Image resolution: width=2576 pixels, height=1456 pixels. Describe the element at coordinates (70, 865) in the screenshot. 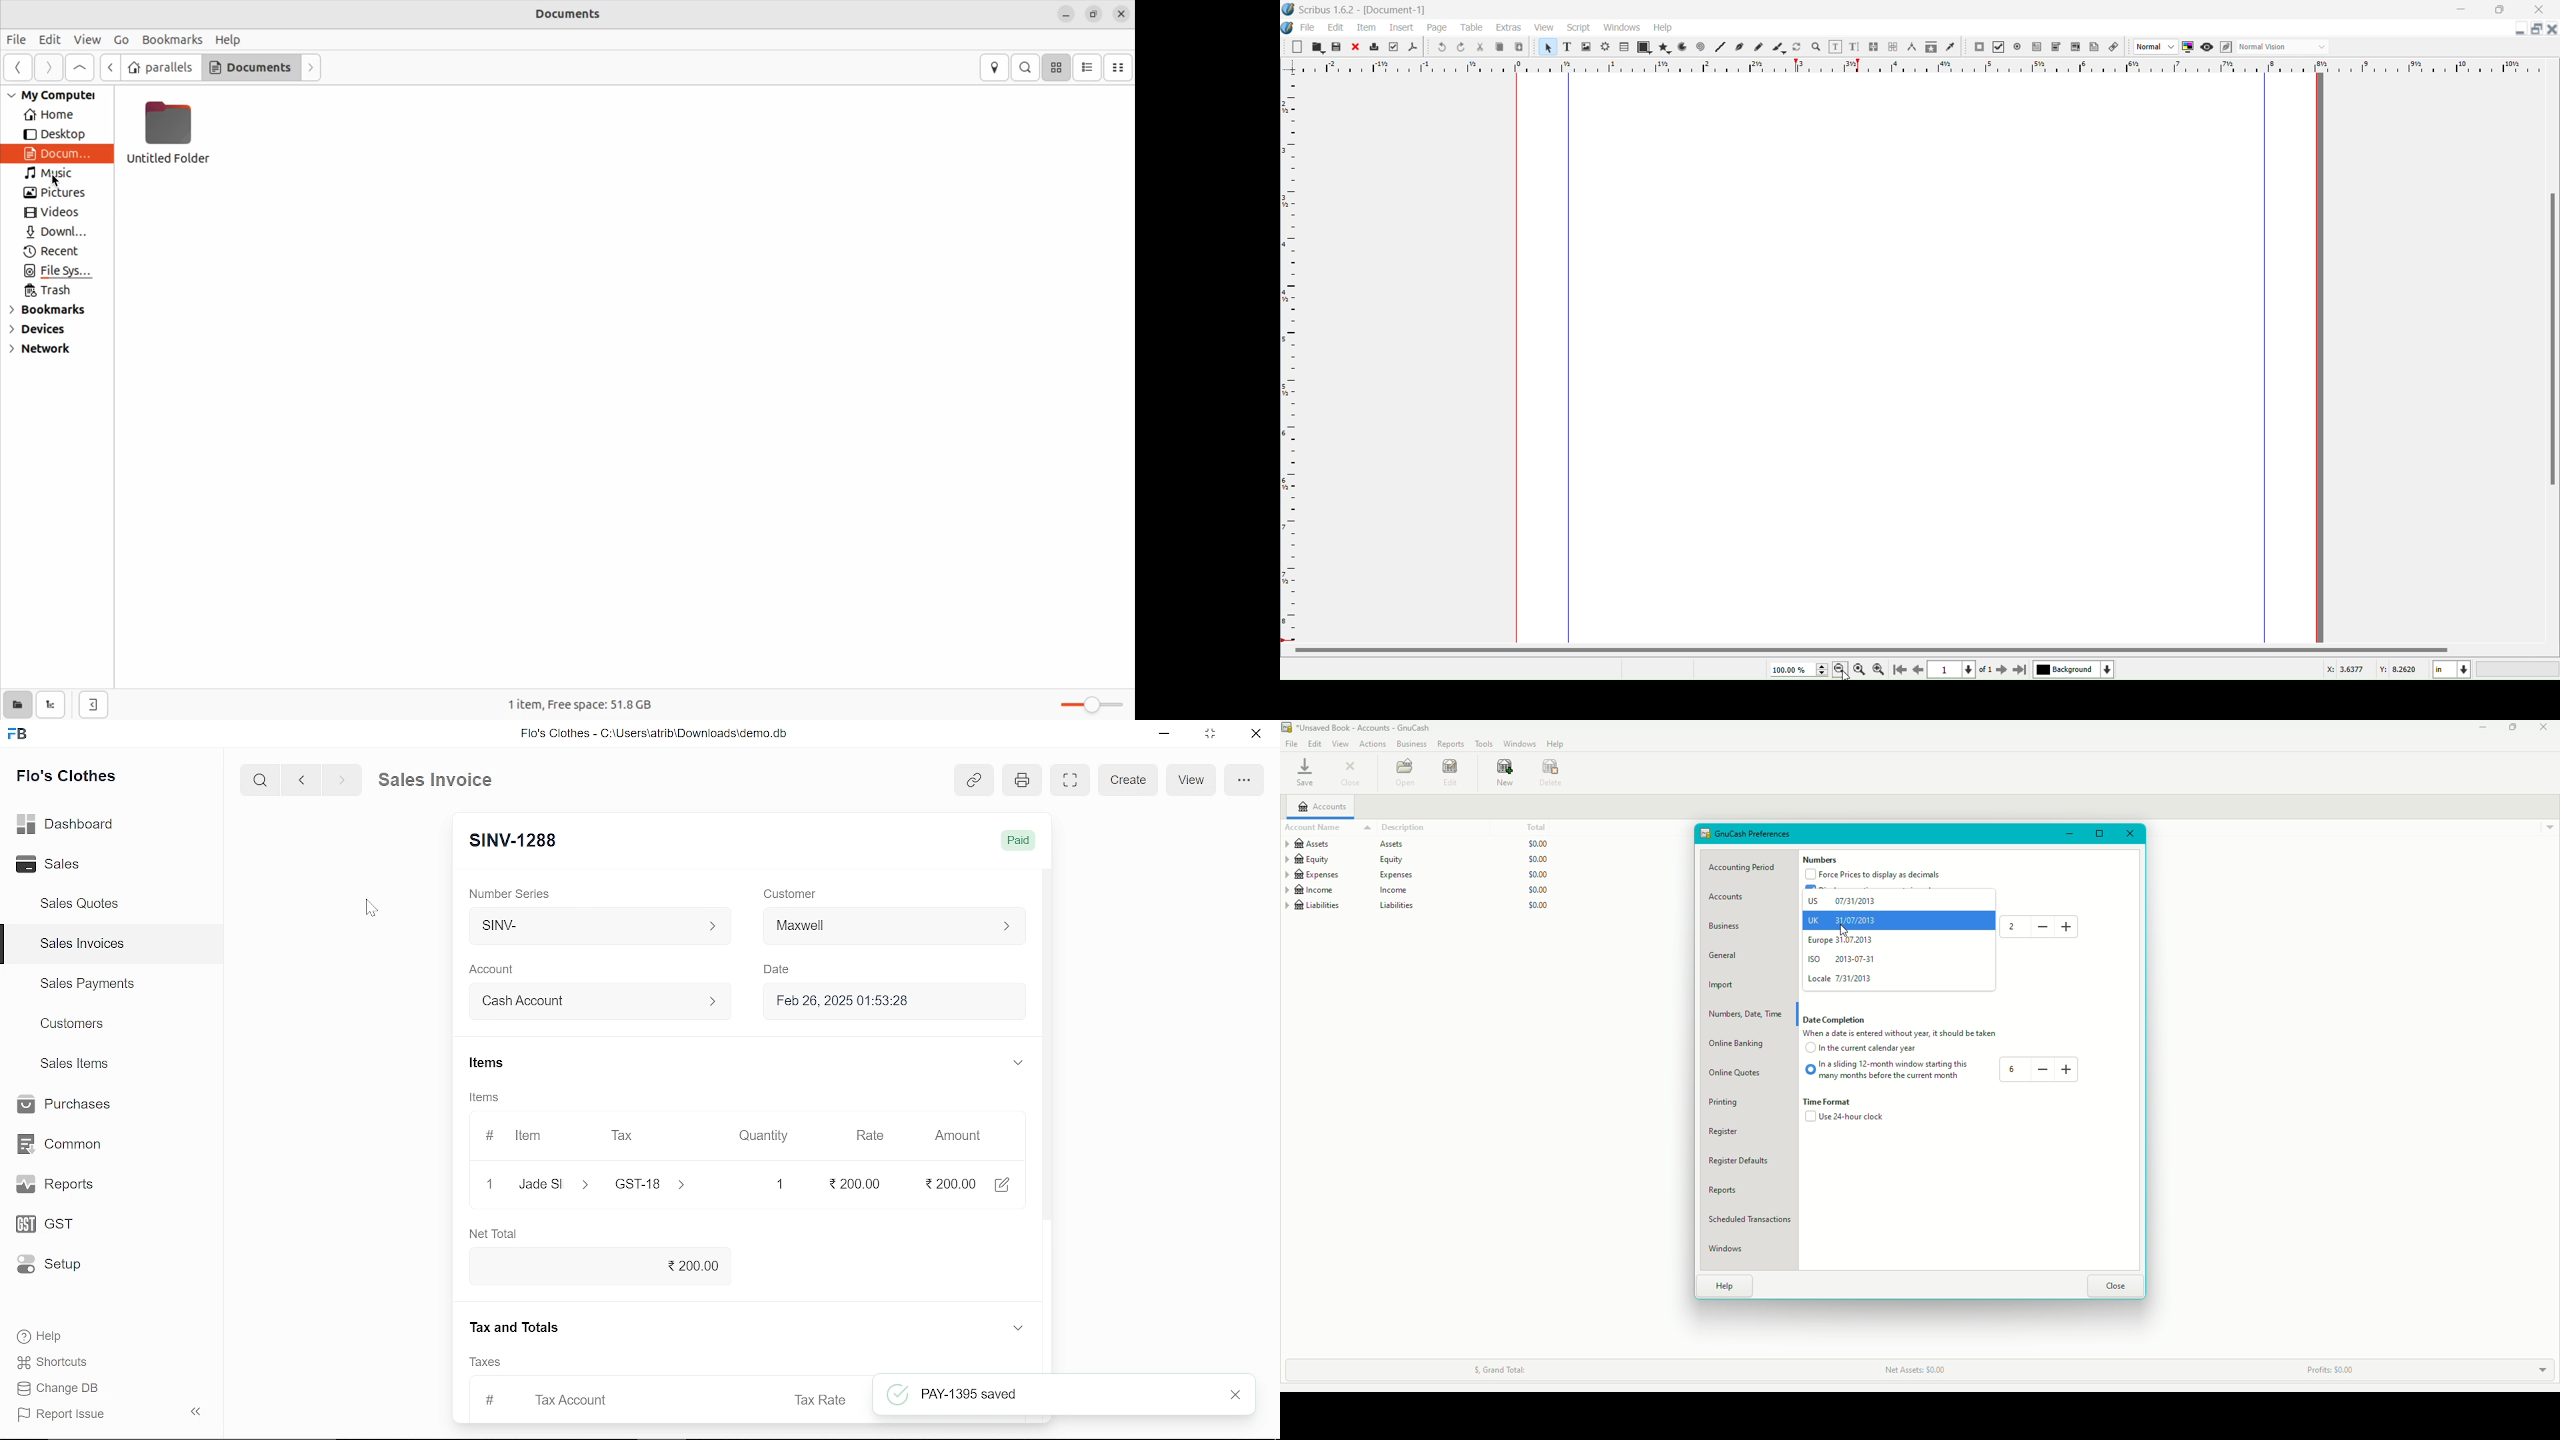

I see `Sales` at that location.